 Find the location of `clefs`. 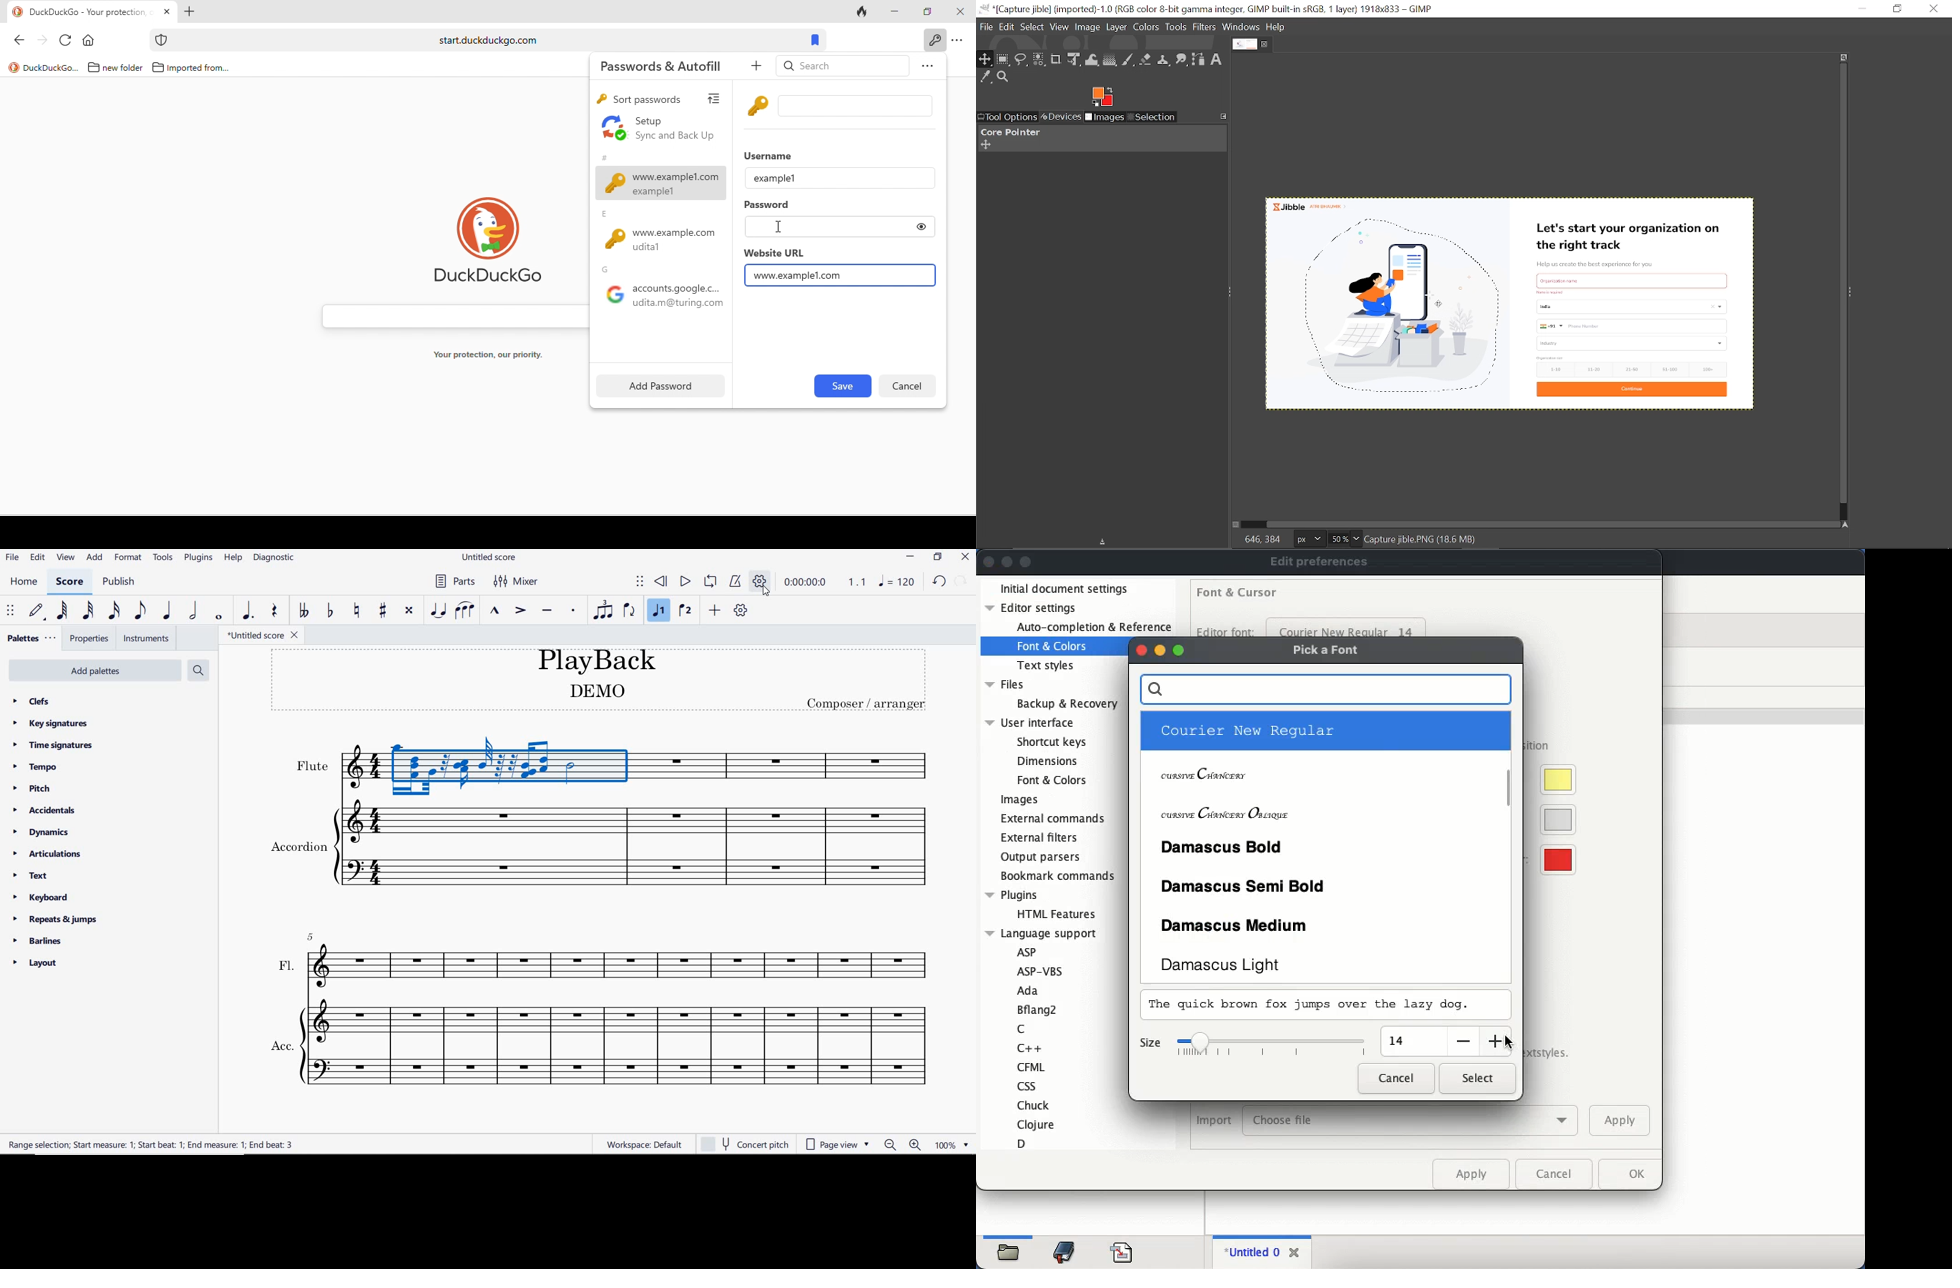

clefs is located at coordinates (38, 701).